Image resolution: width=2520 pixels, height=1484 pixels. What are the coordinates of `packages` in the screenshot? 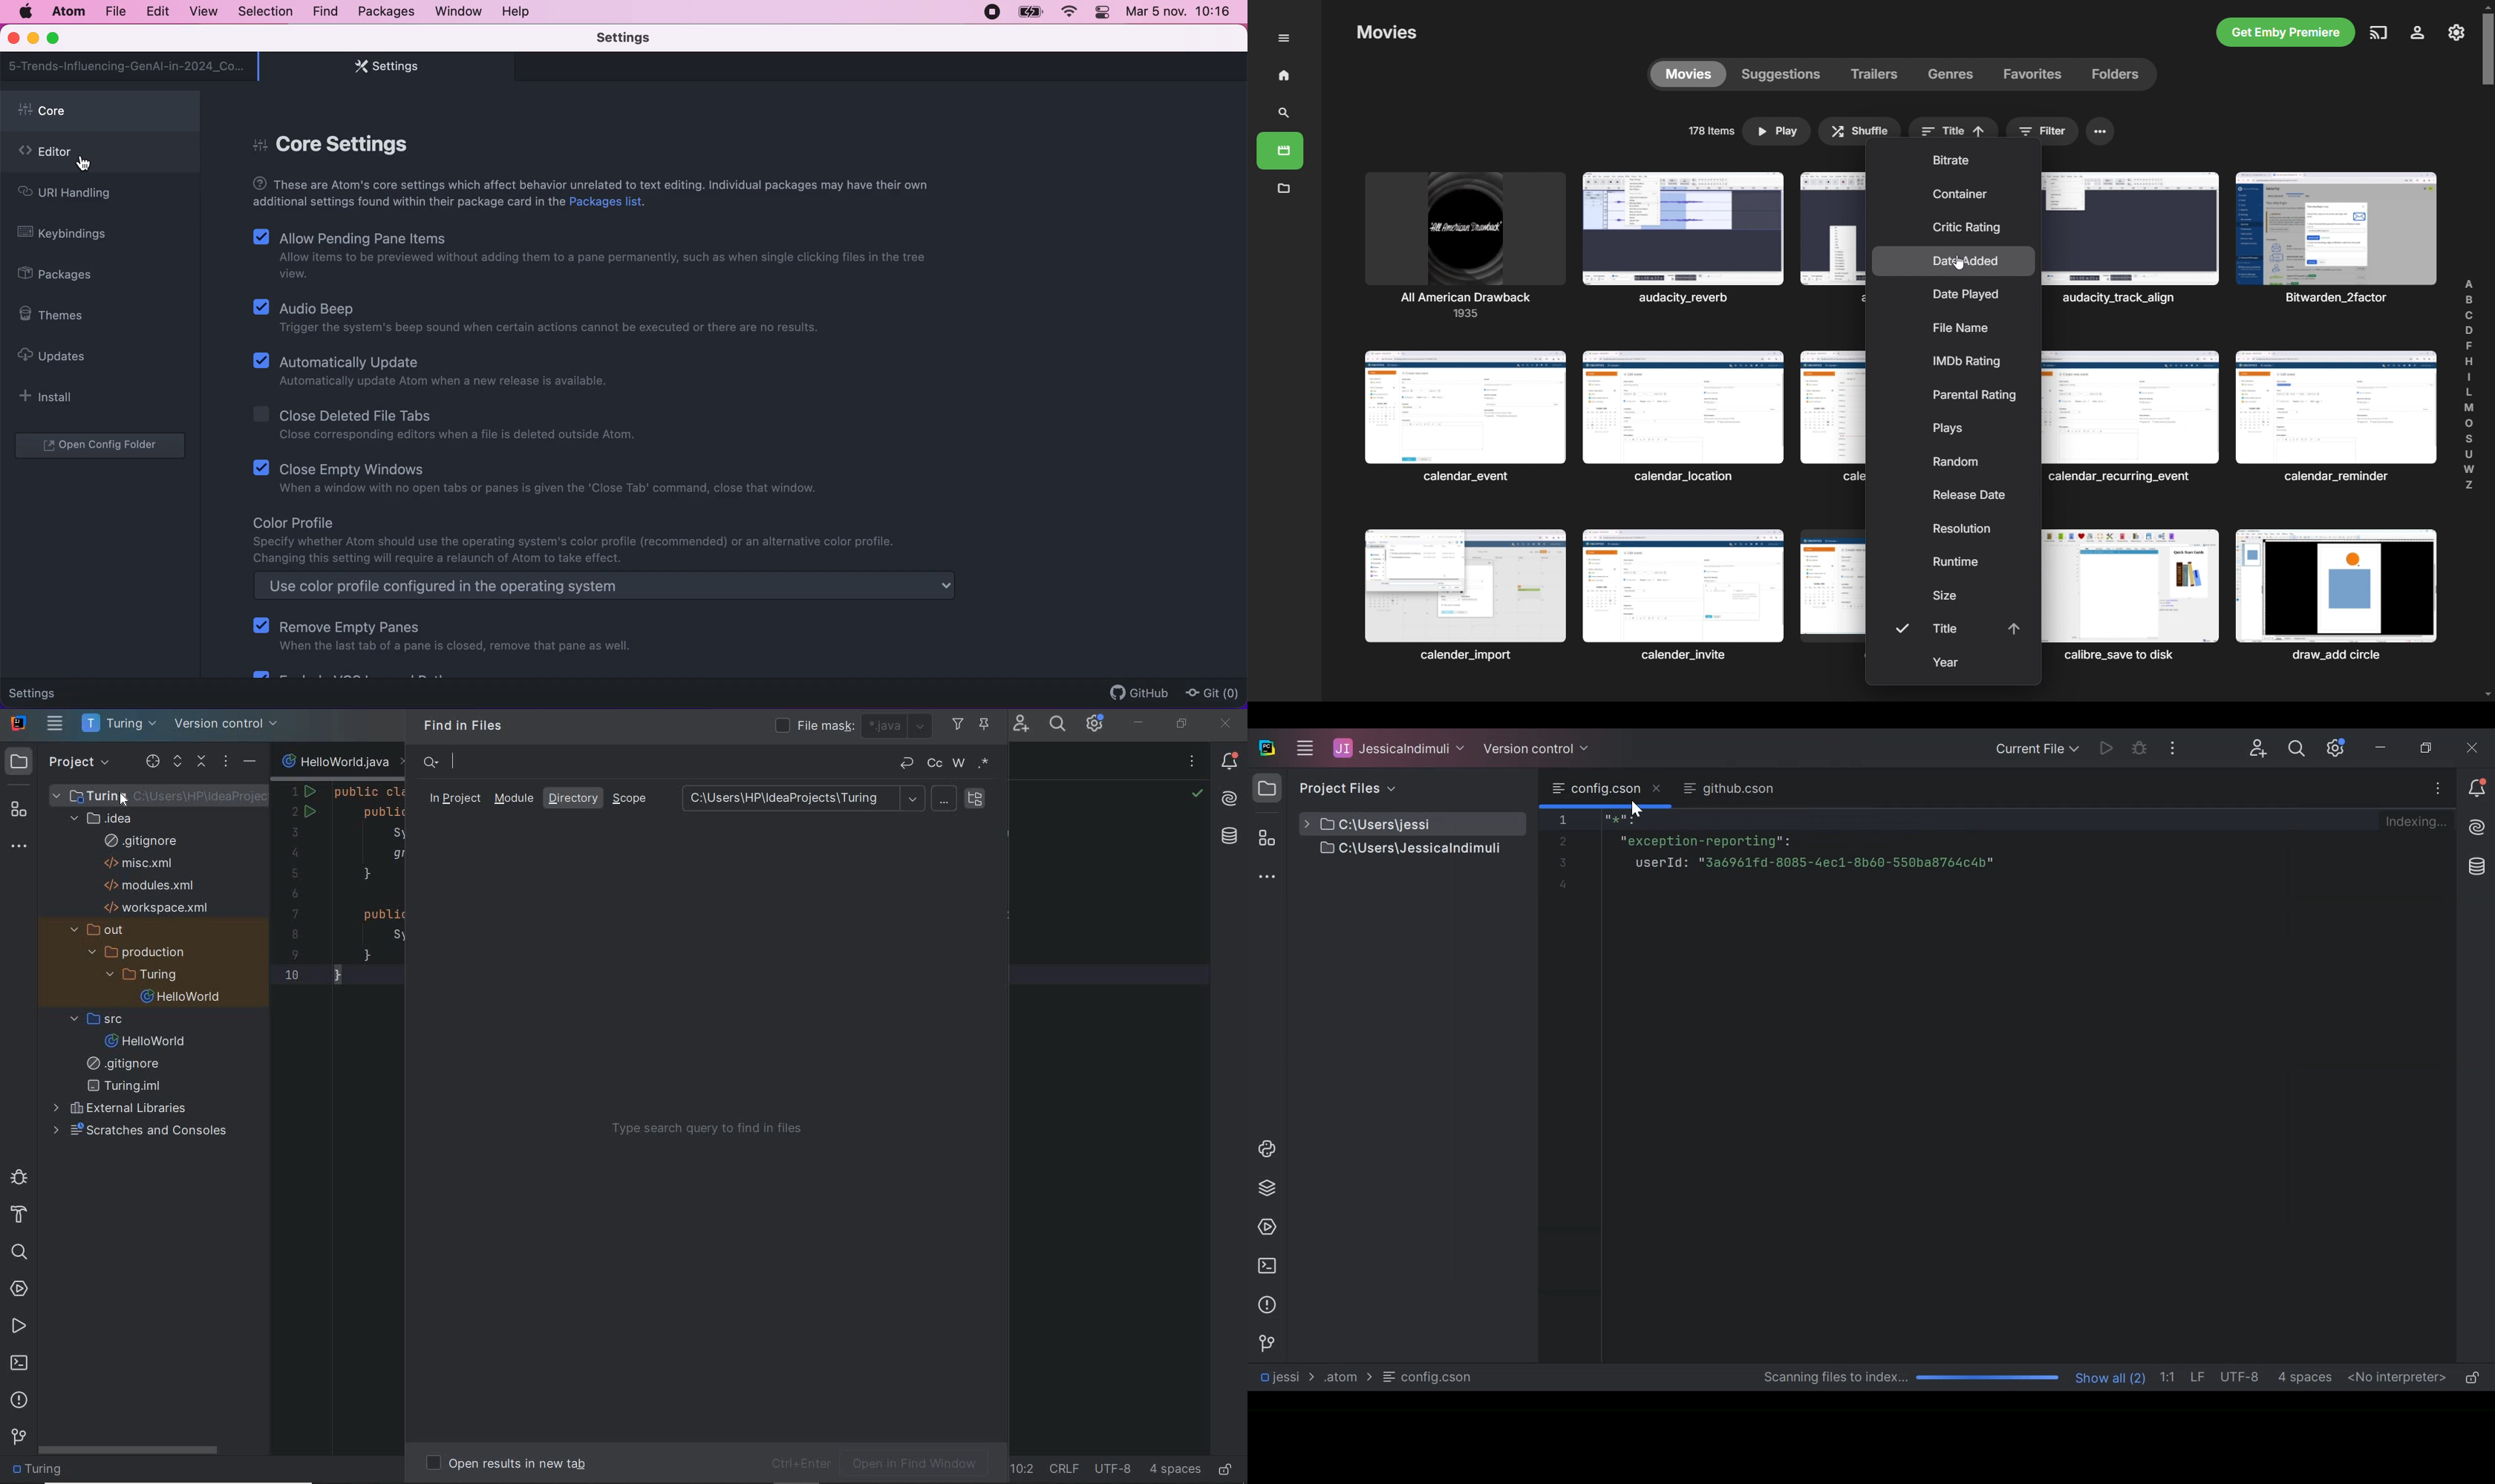 It's located at (384, 12).